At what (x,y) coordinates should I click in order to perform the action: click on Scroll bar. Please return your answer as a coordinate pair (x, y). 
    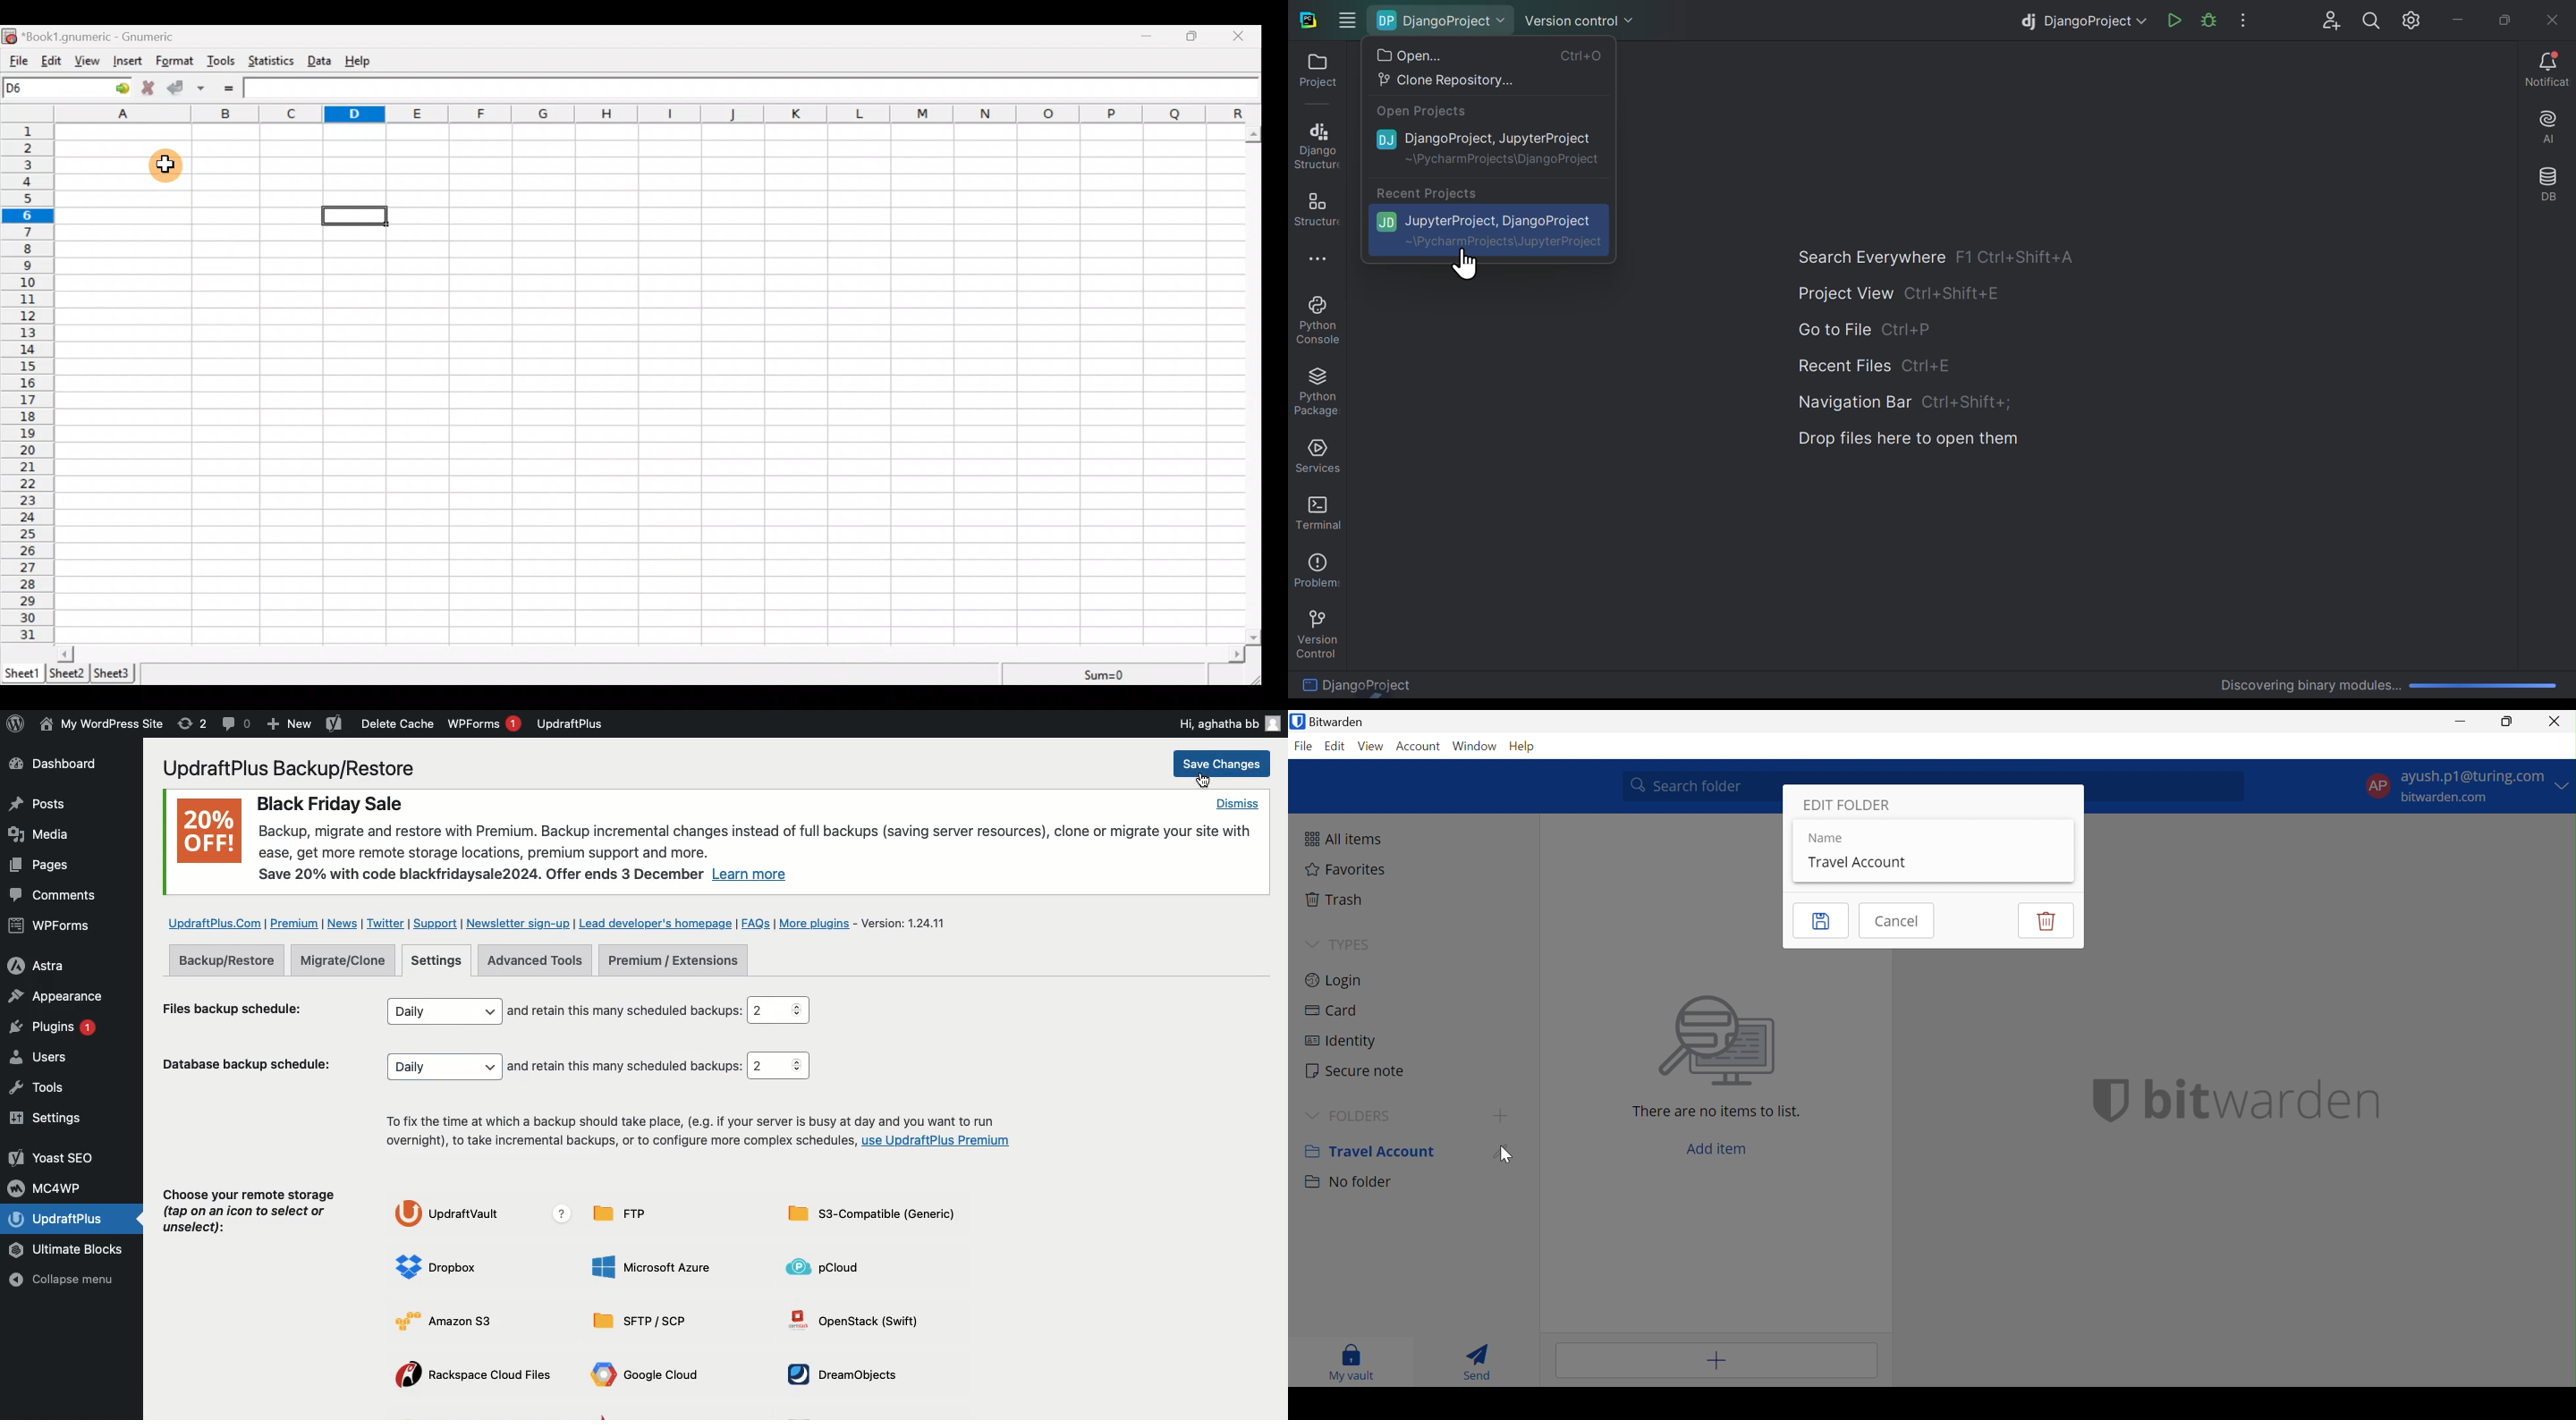
    Looking at the image, I should click on (1255, 383).